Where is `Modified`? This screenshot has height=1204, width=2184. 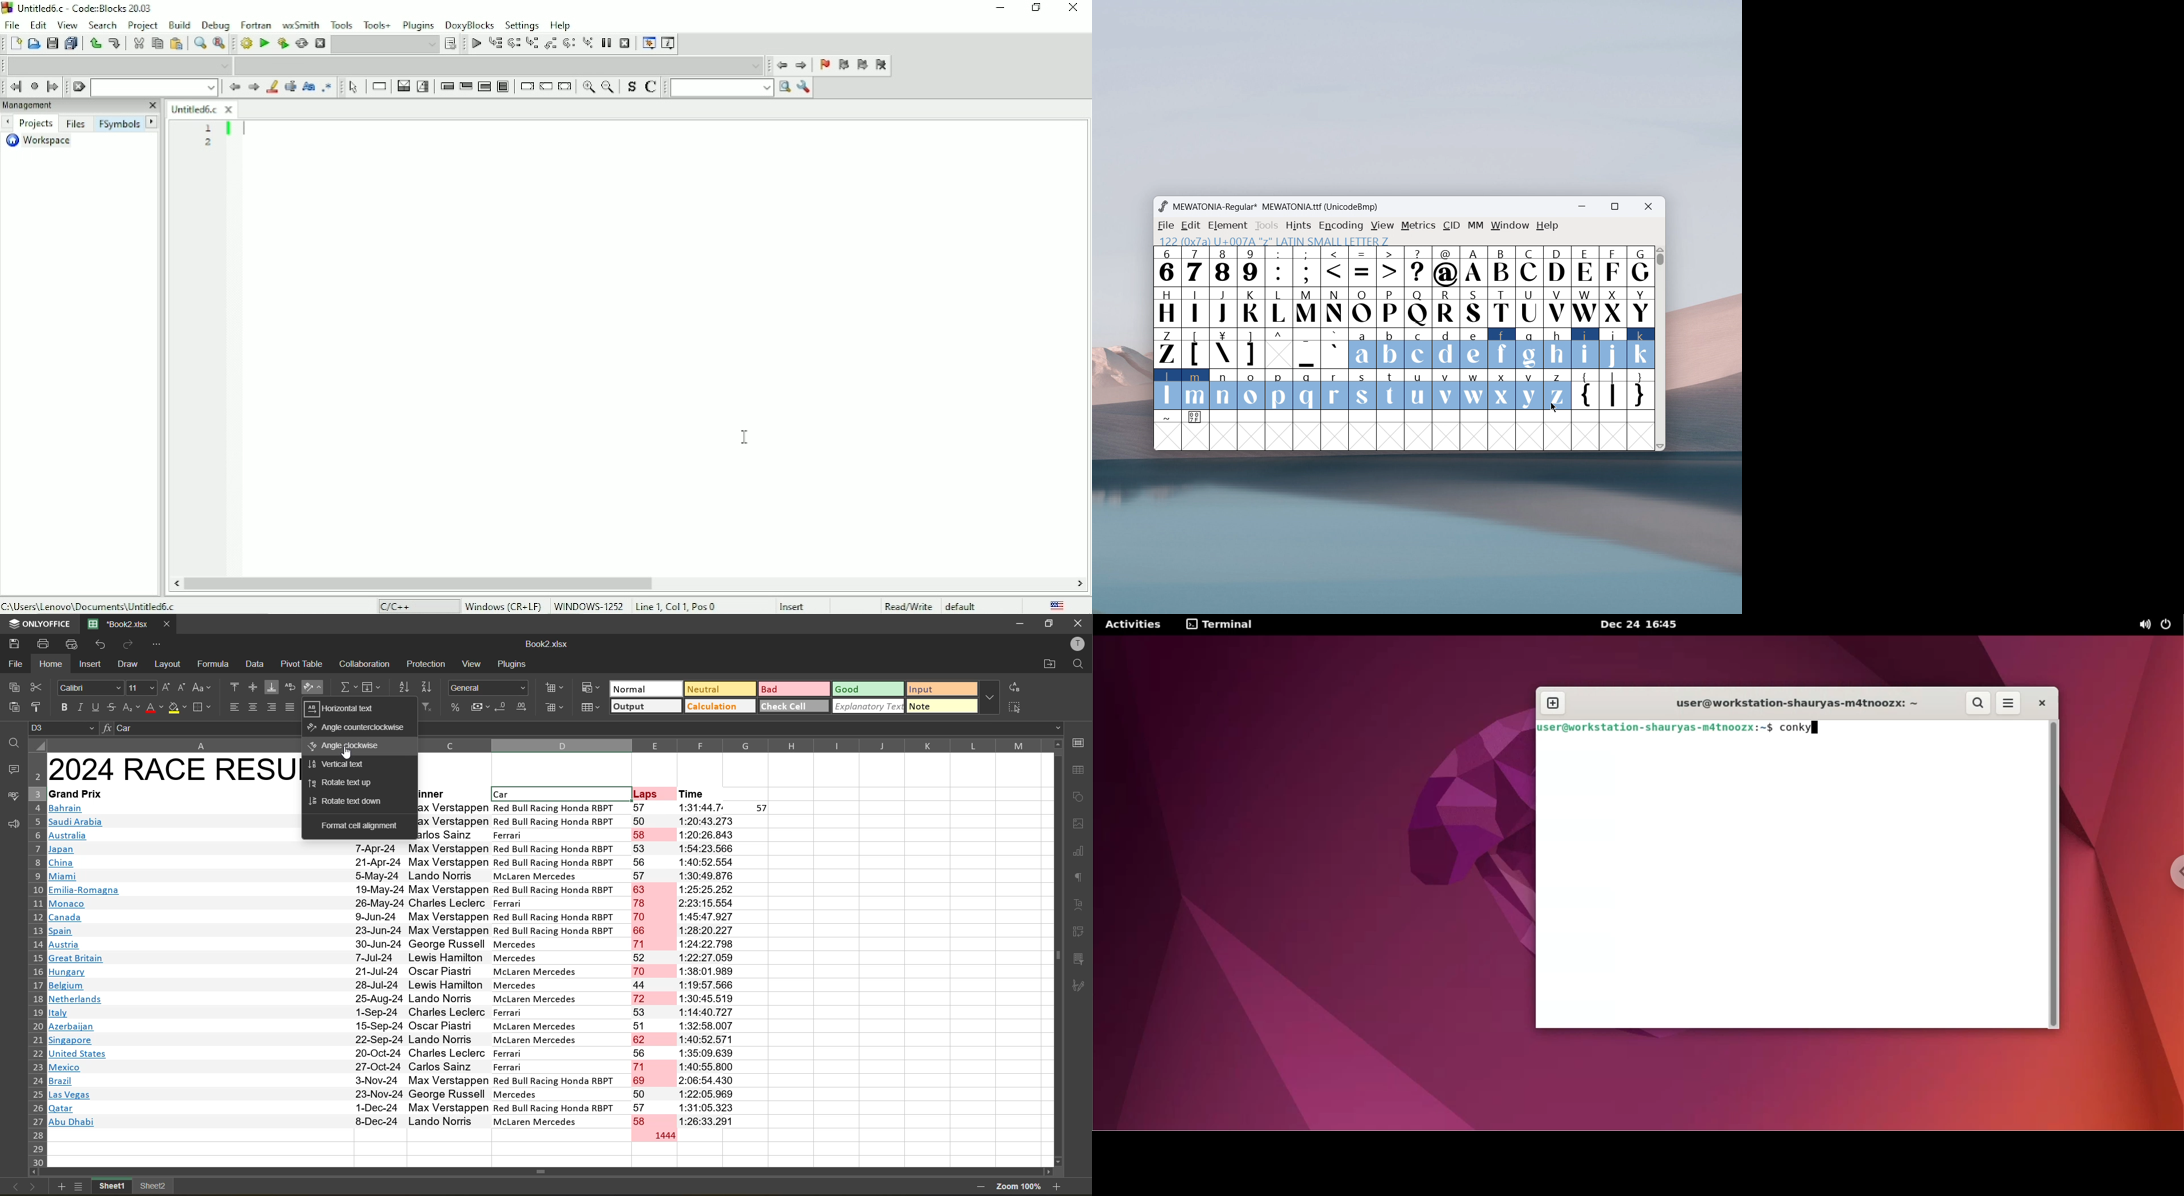 Modified is located at coordinates (853, 605).